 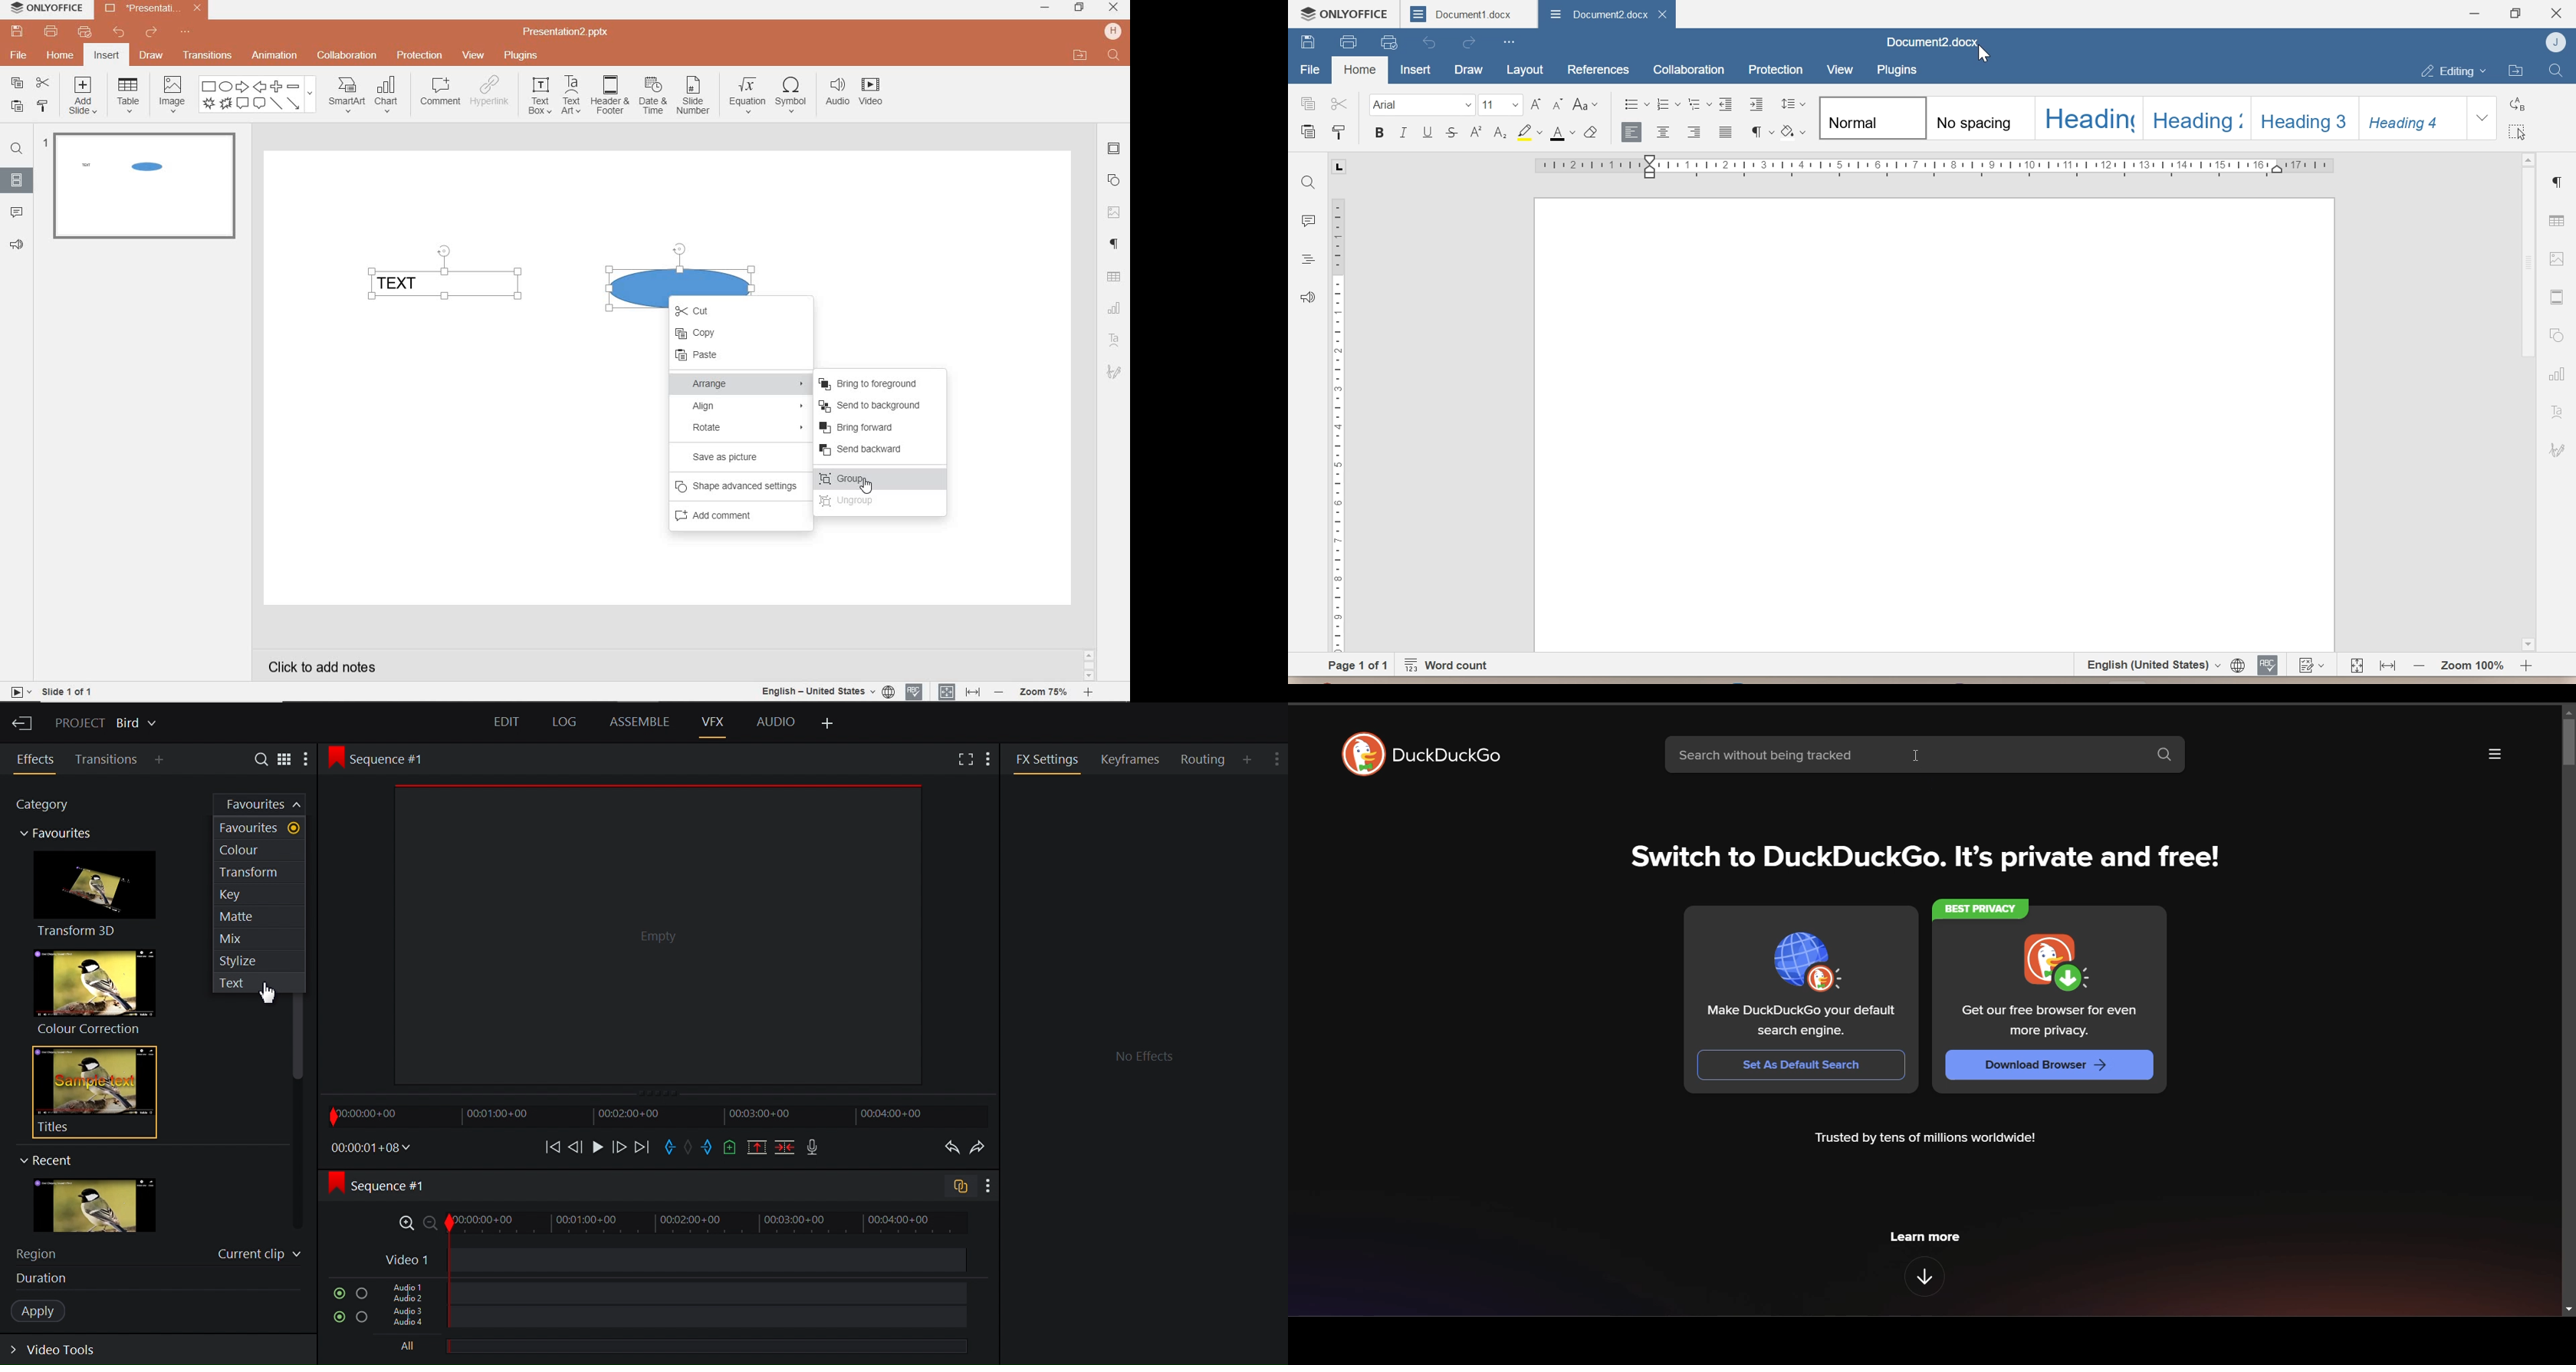 I want to click on FIND, so click(x=1115, y=57).